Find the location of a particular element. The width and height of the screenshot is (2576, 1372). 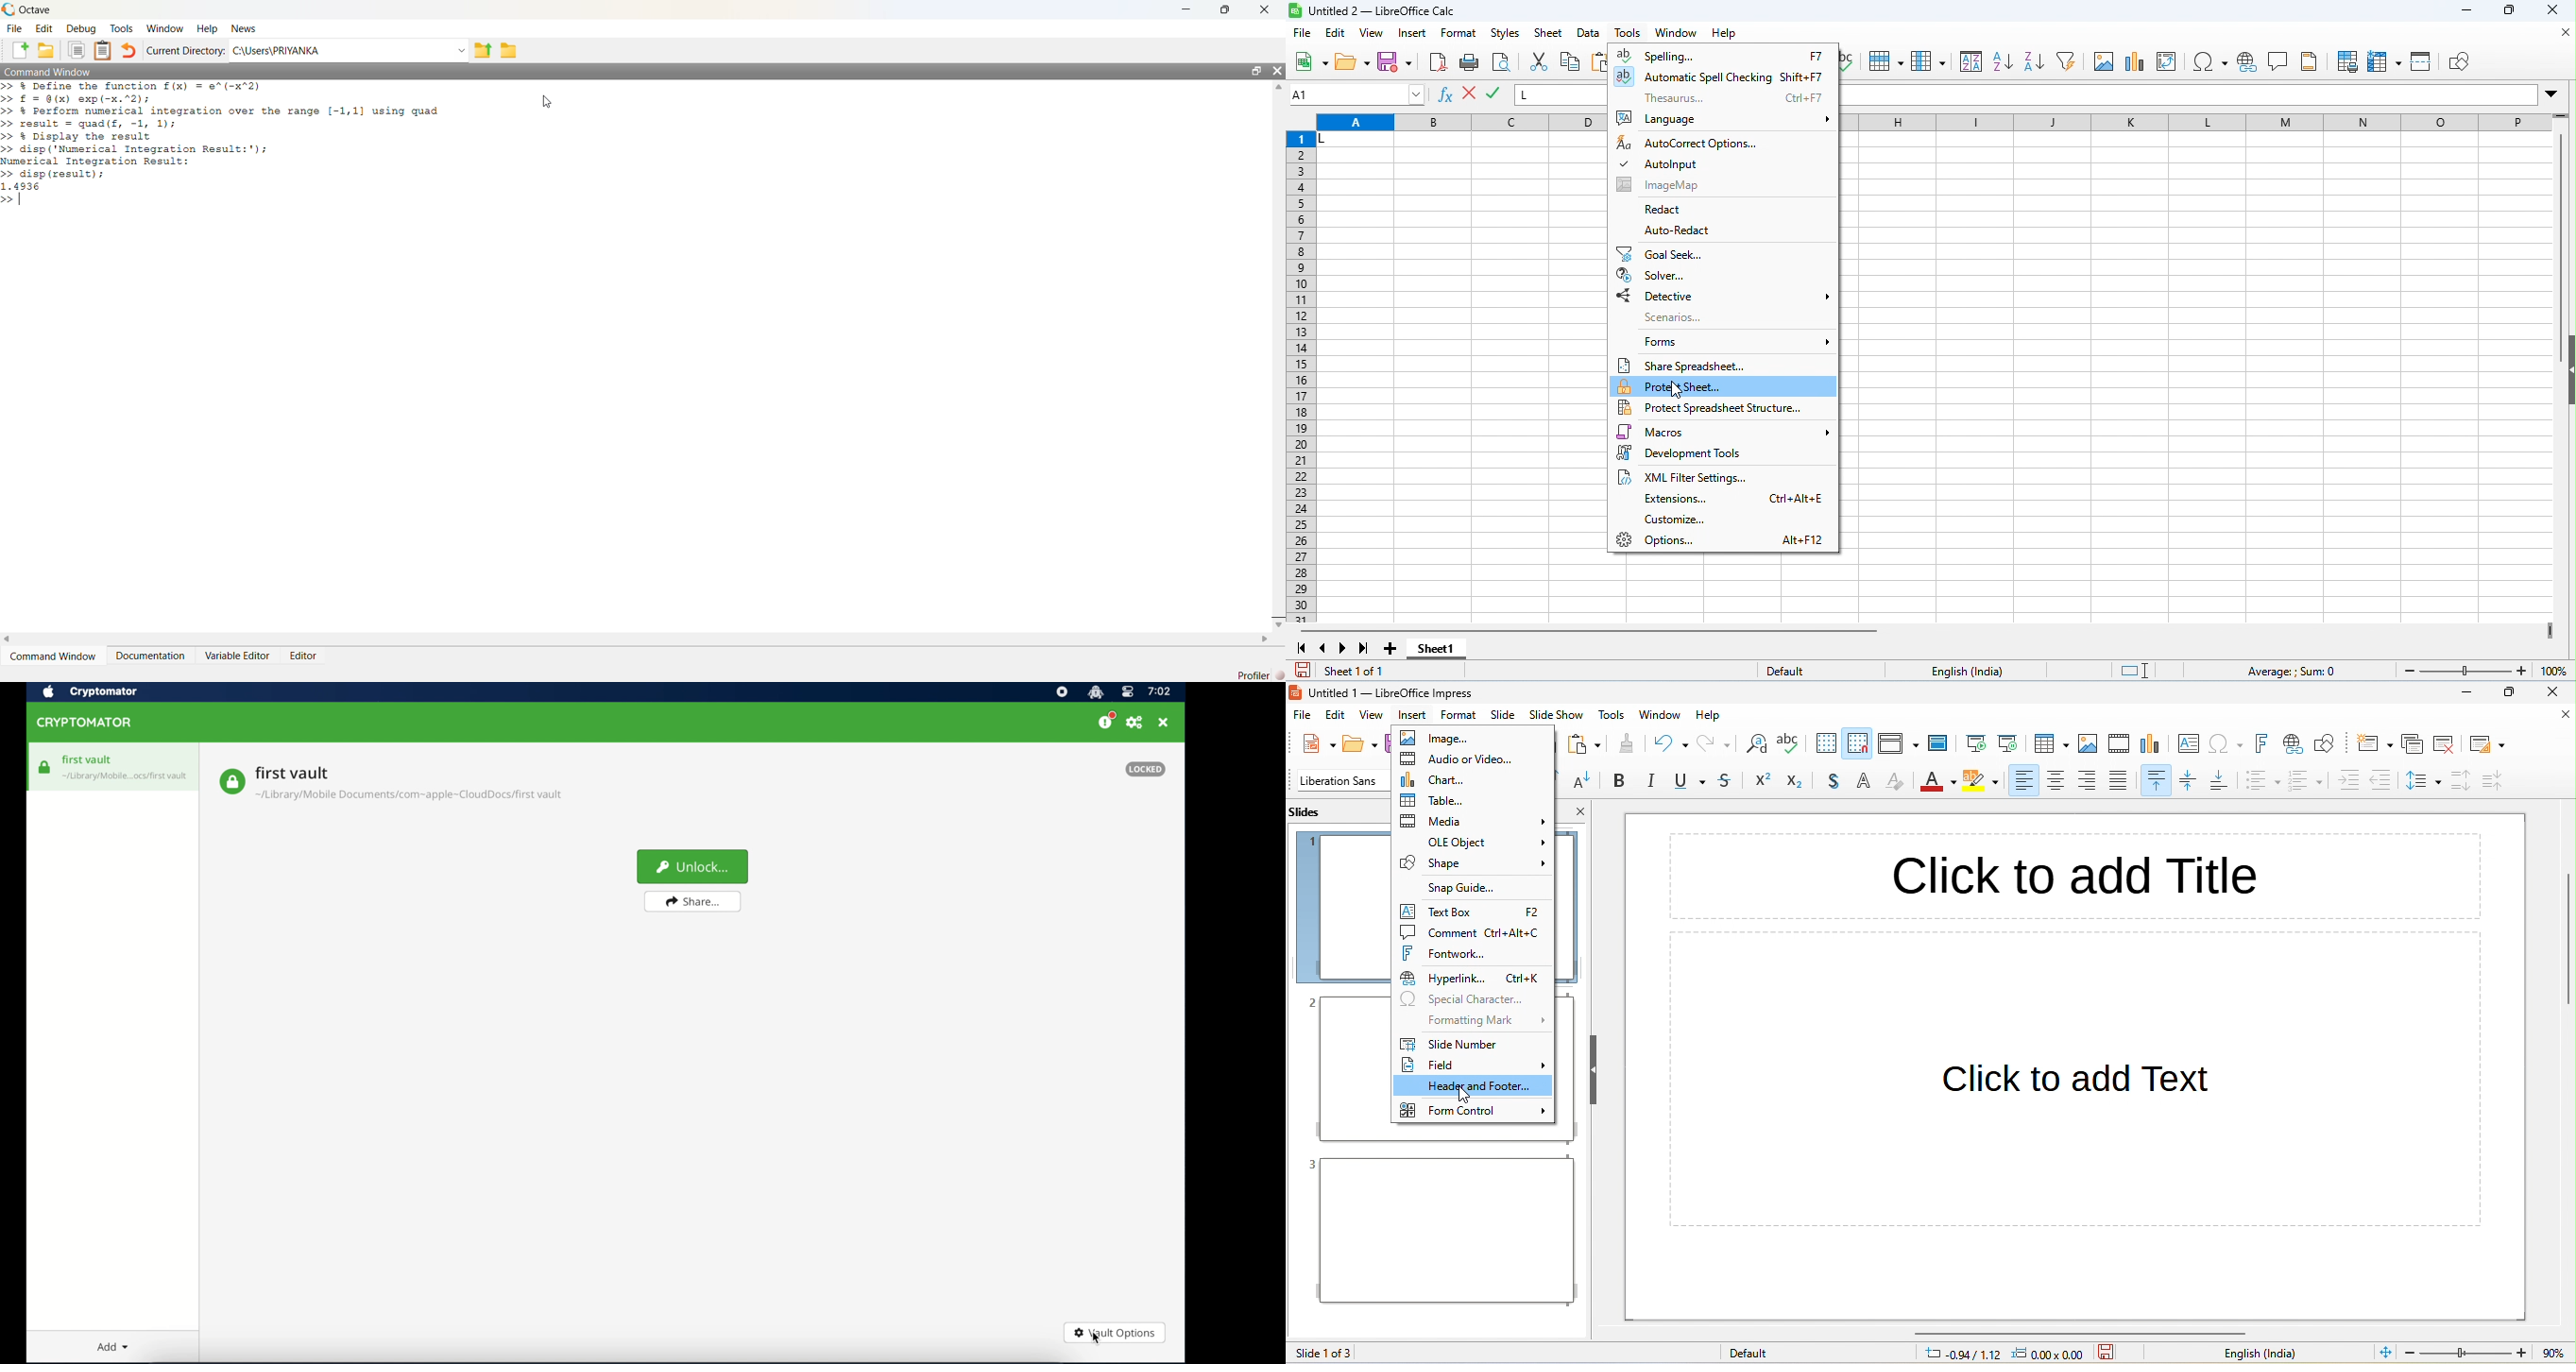

hide is located at coordinates (2567, 368).